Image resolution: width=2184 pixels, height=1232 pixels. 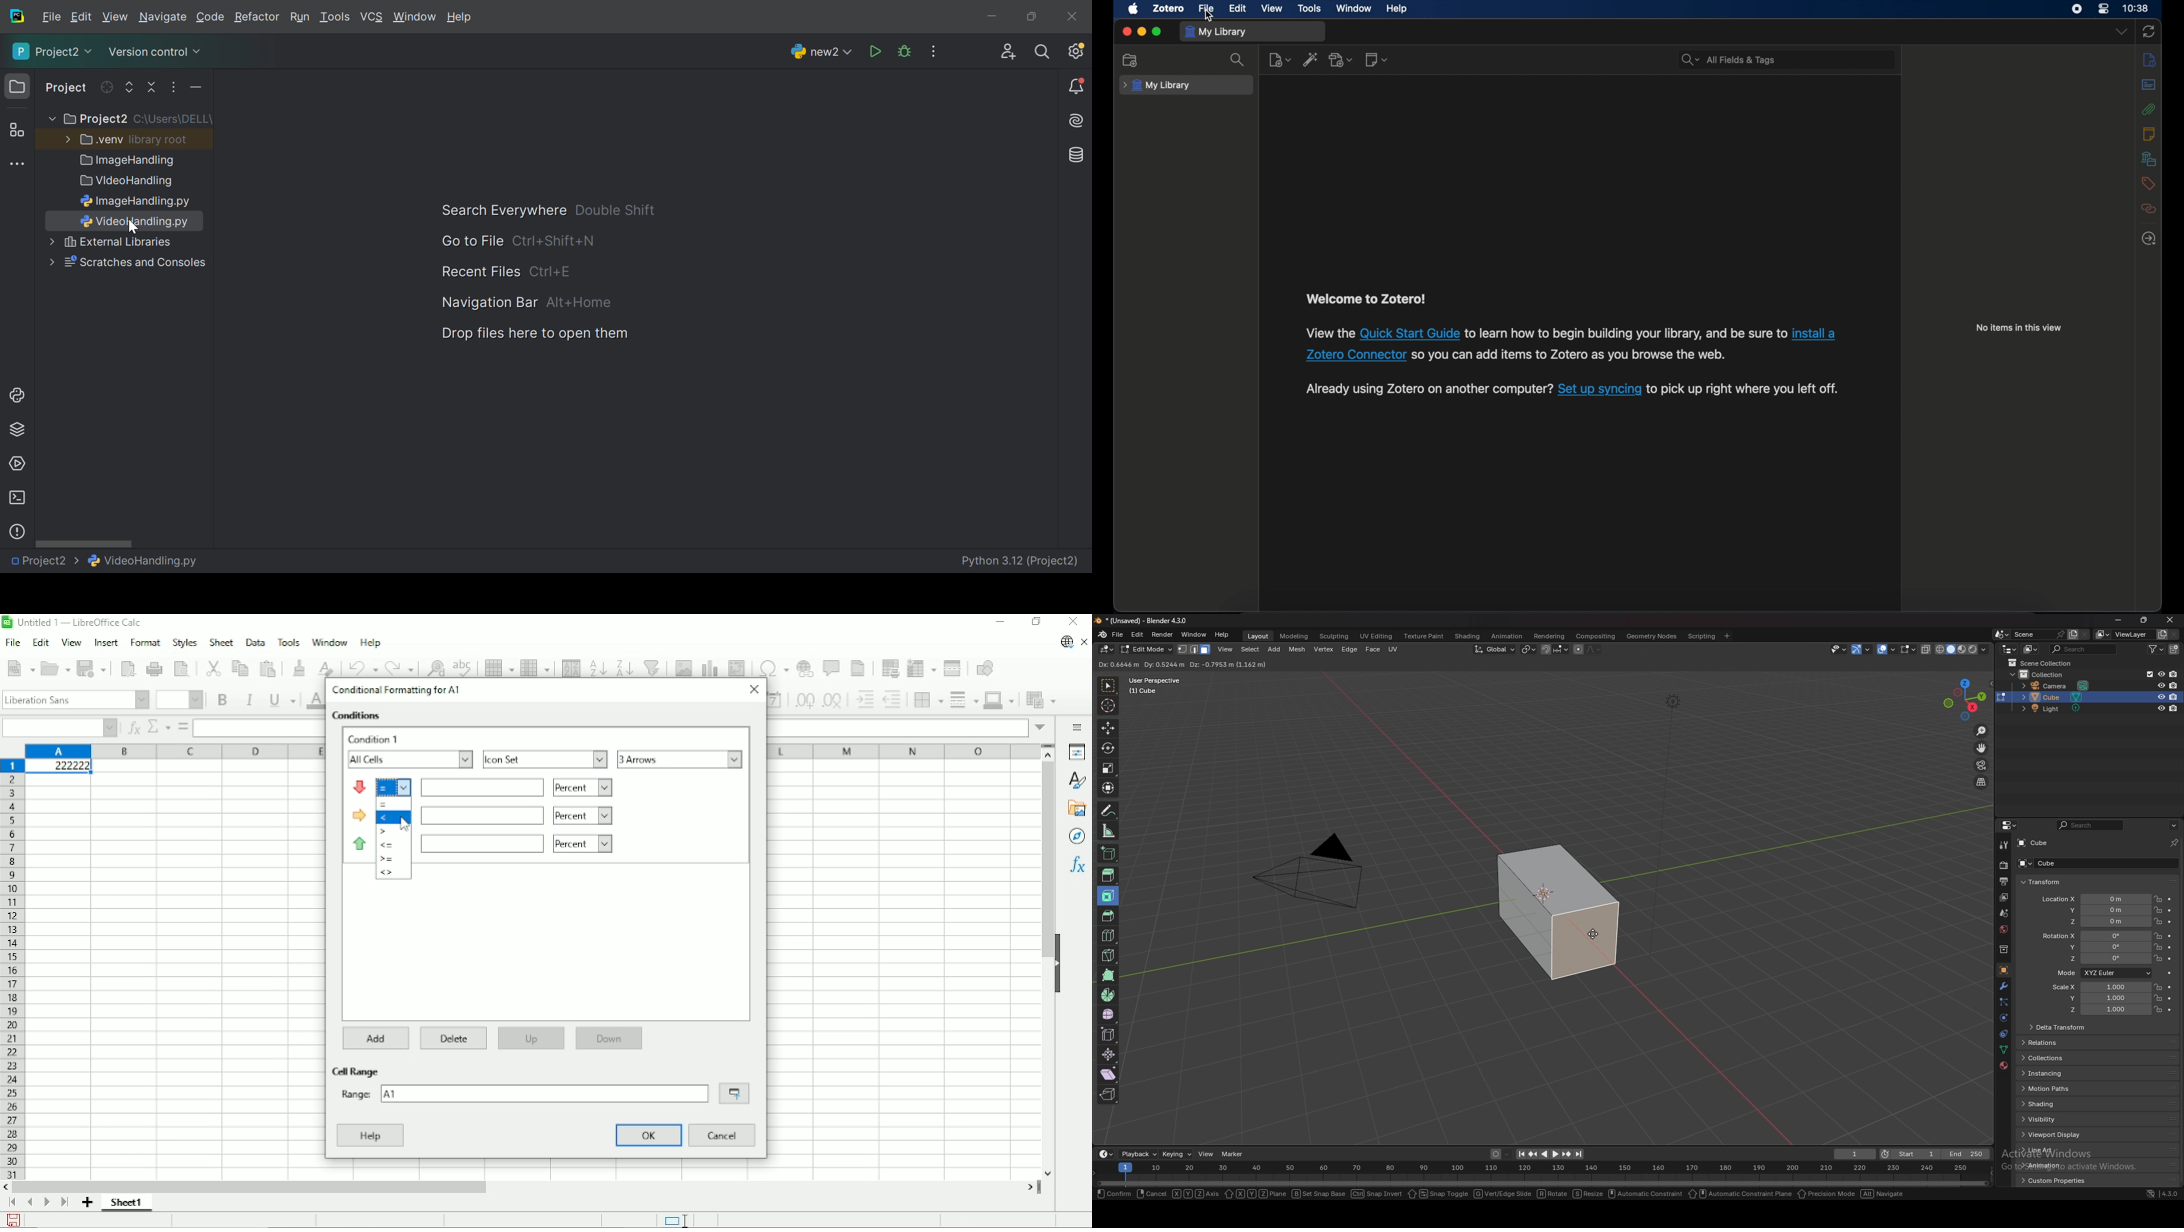 What do you see at coordinates (2009, 826) in the screenshot?
I see `editor type` at bounding box center [2009, 826].